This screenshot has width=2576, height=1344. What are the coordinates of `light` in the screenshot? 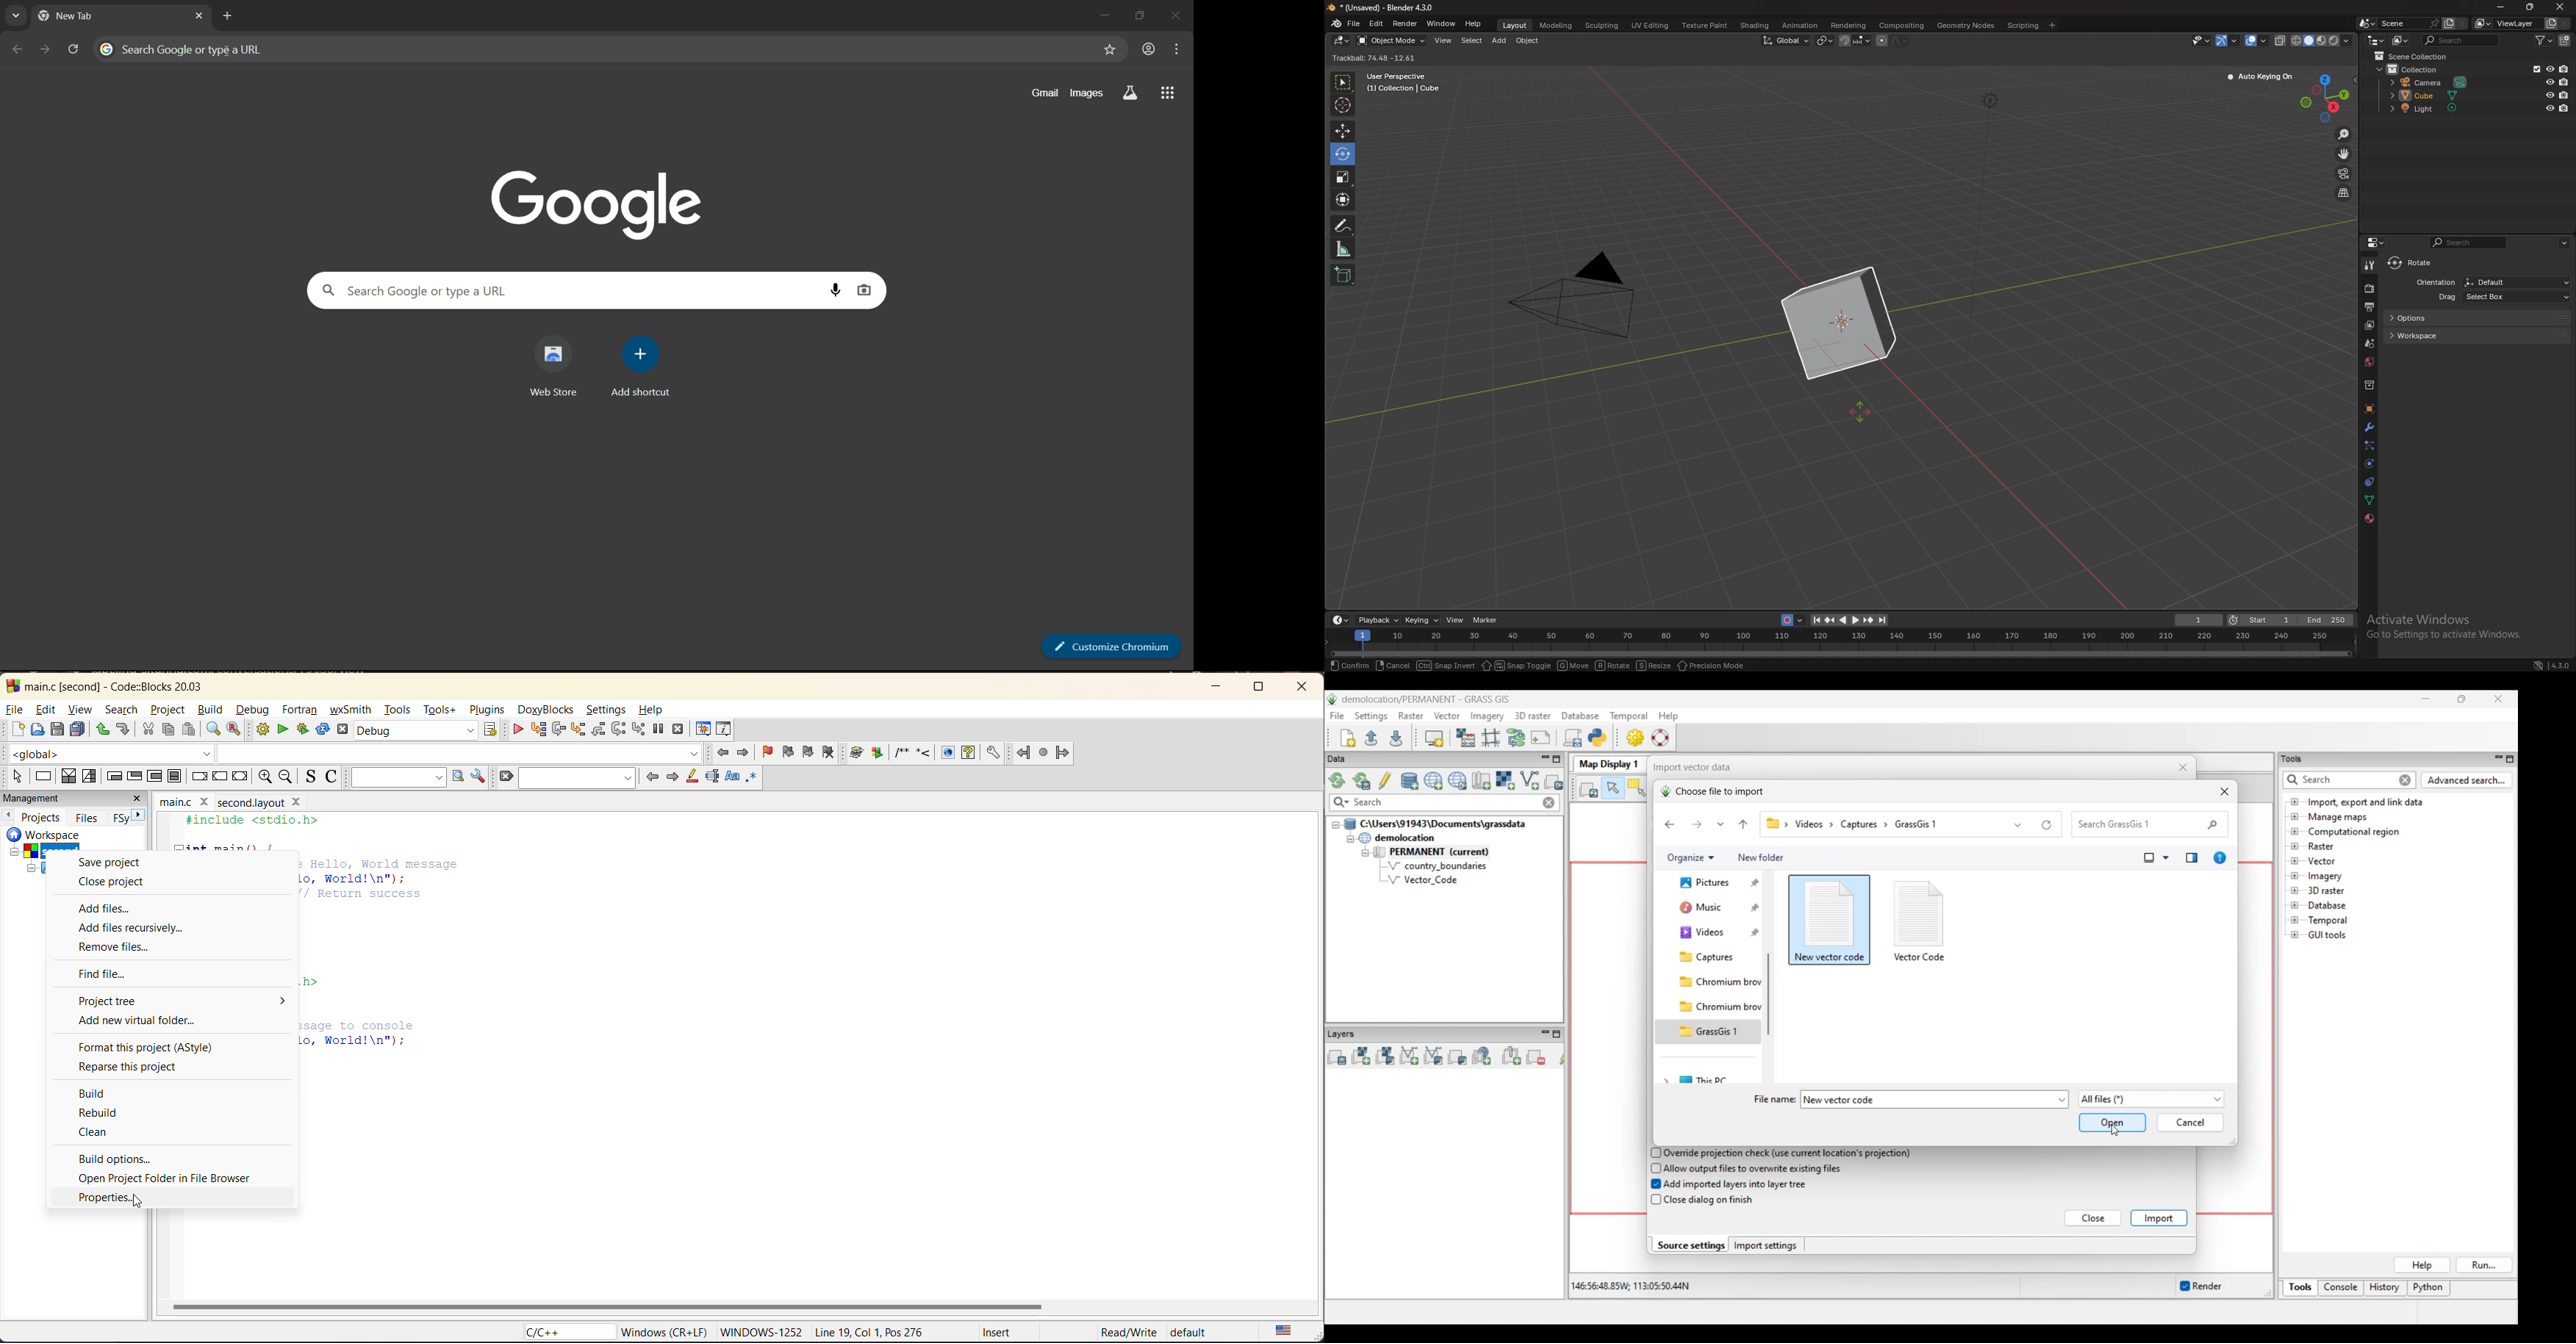 It's located at (2435, 108).